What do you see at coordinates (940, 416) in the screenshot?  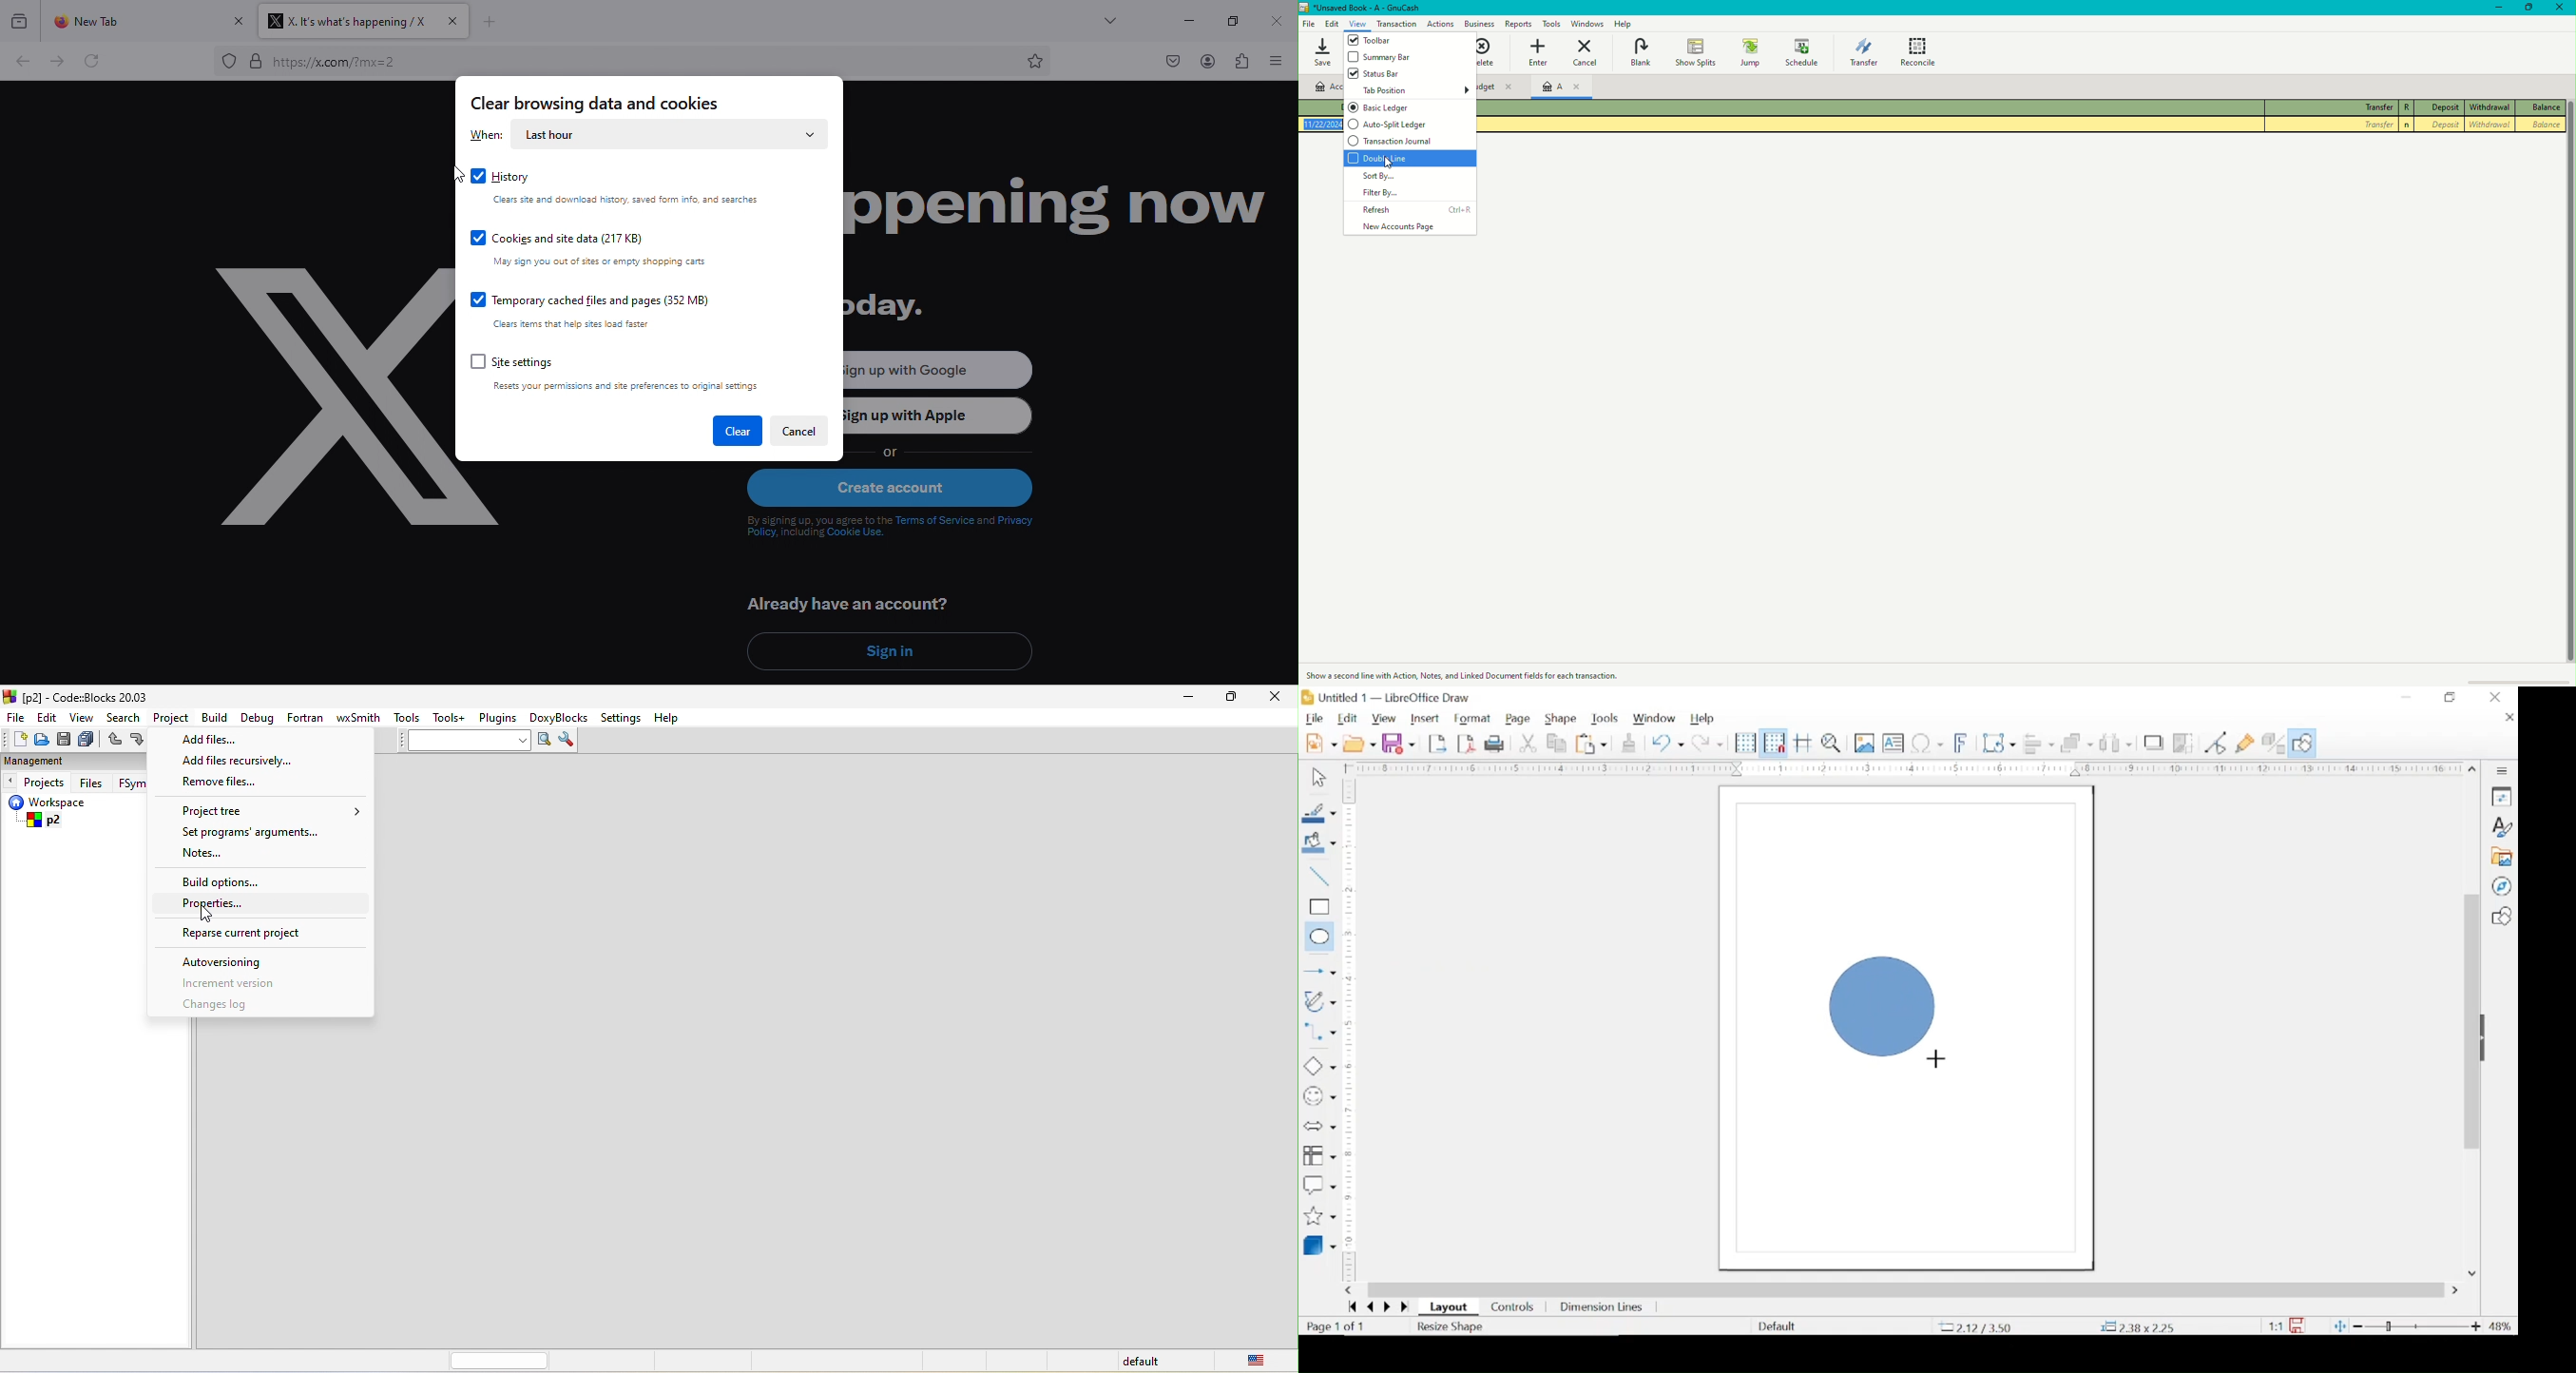 I see `sign up with apple` at bounding box center [940, 416].